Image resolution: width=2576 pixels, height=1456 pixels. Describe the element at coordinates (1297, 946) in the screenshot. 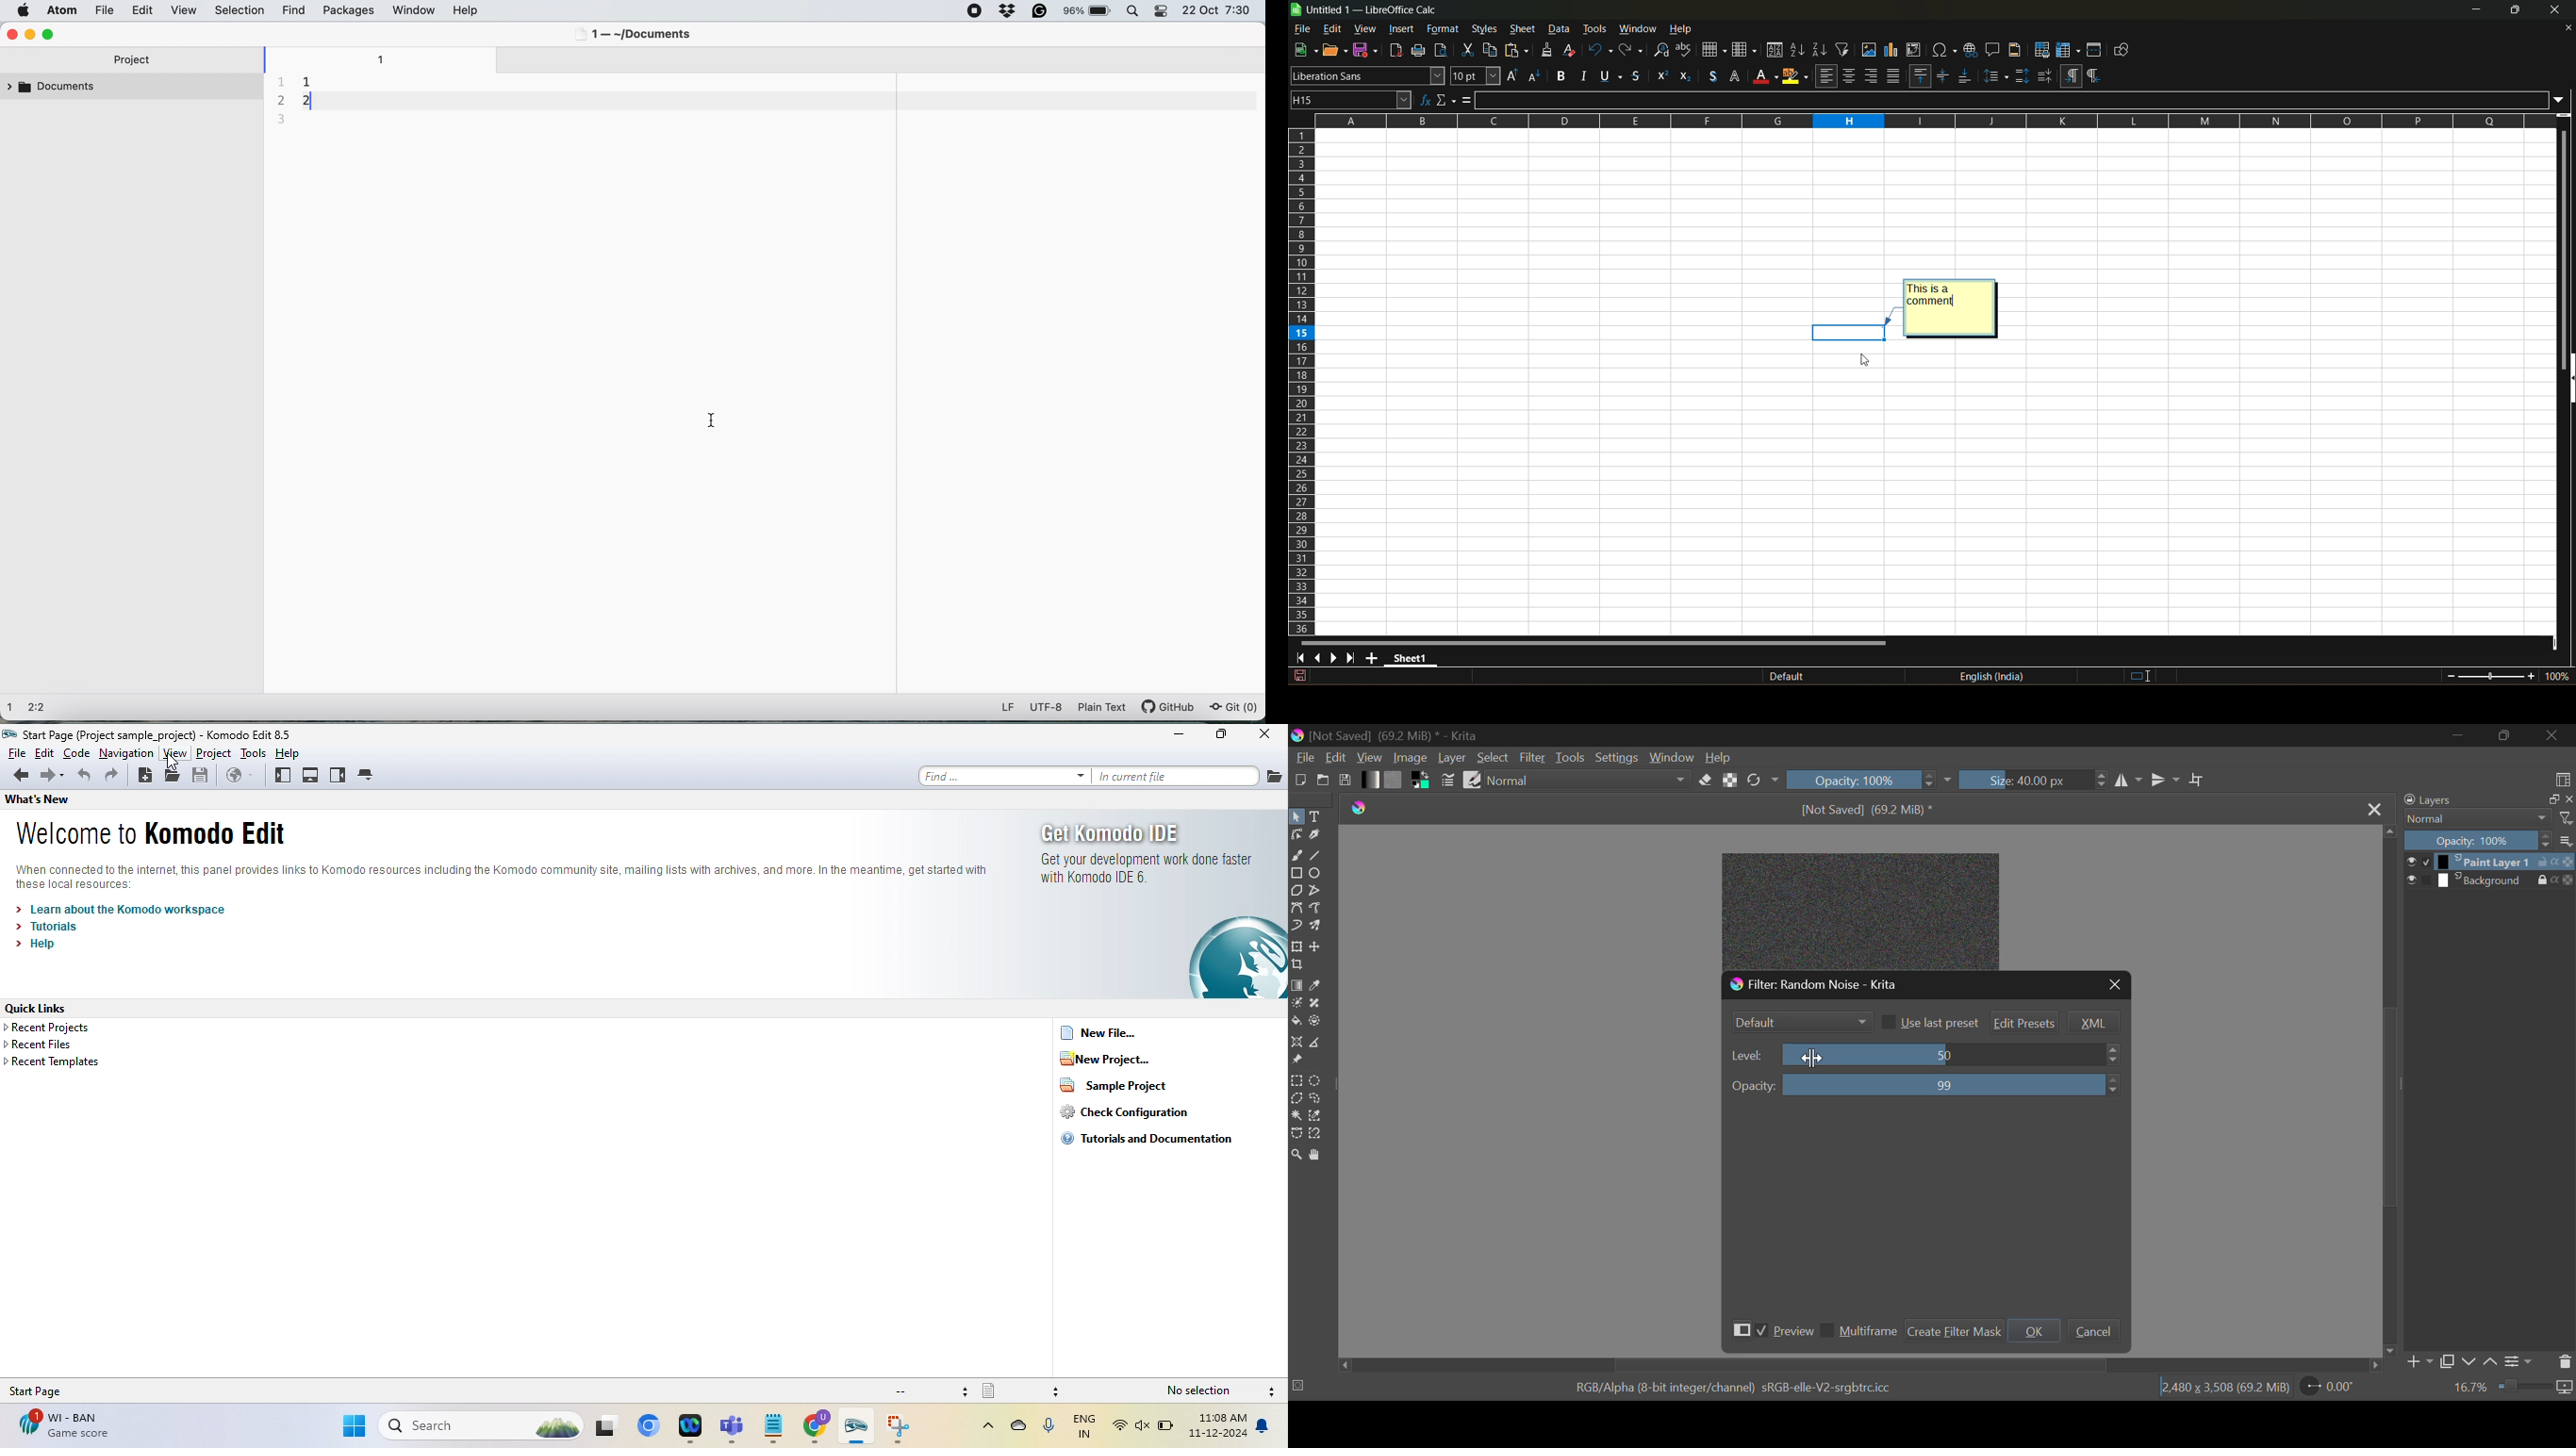

I see `Transform Layer` at that location.